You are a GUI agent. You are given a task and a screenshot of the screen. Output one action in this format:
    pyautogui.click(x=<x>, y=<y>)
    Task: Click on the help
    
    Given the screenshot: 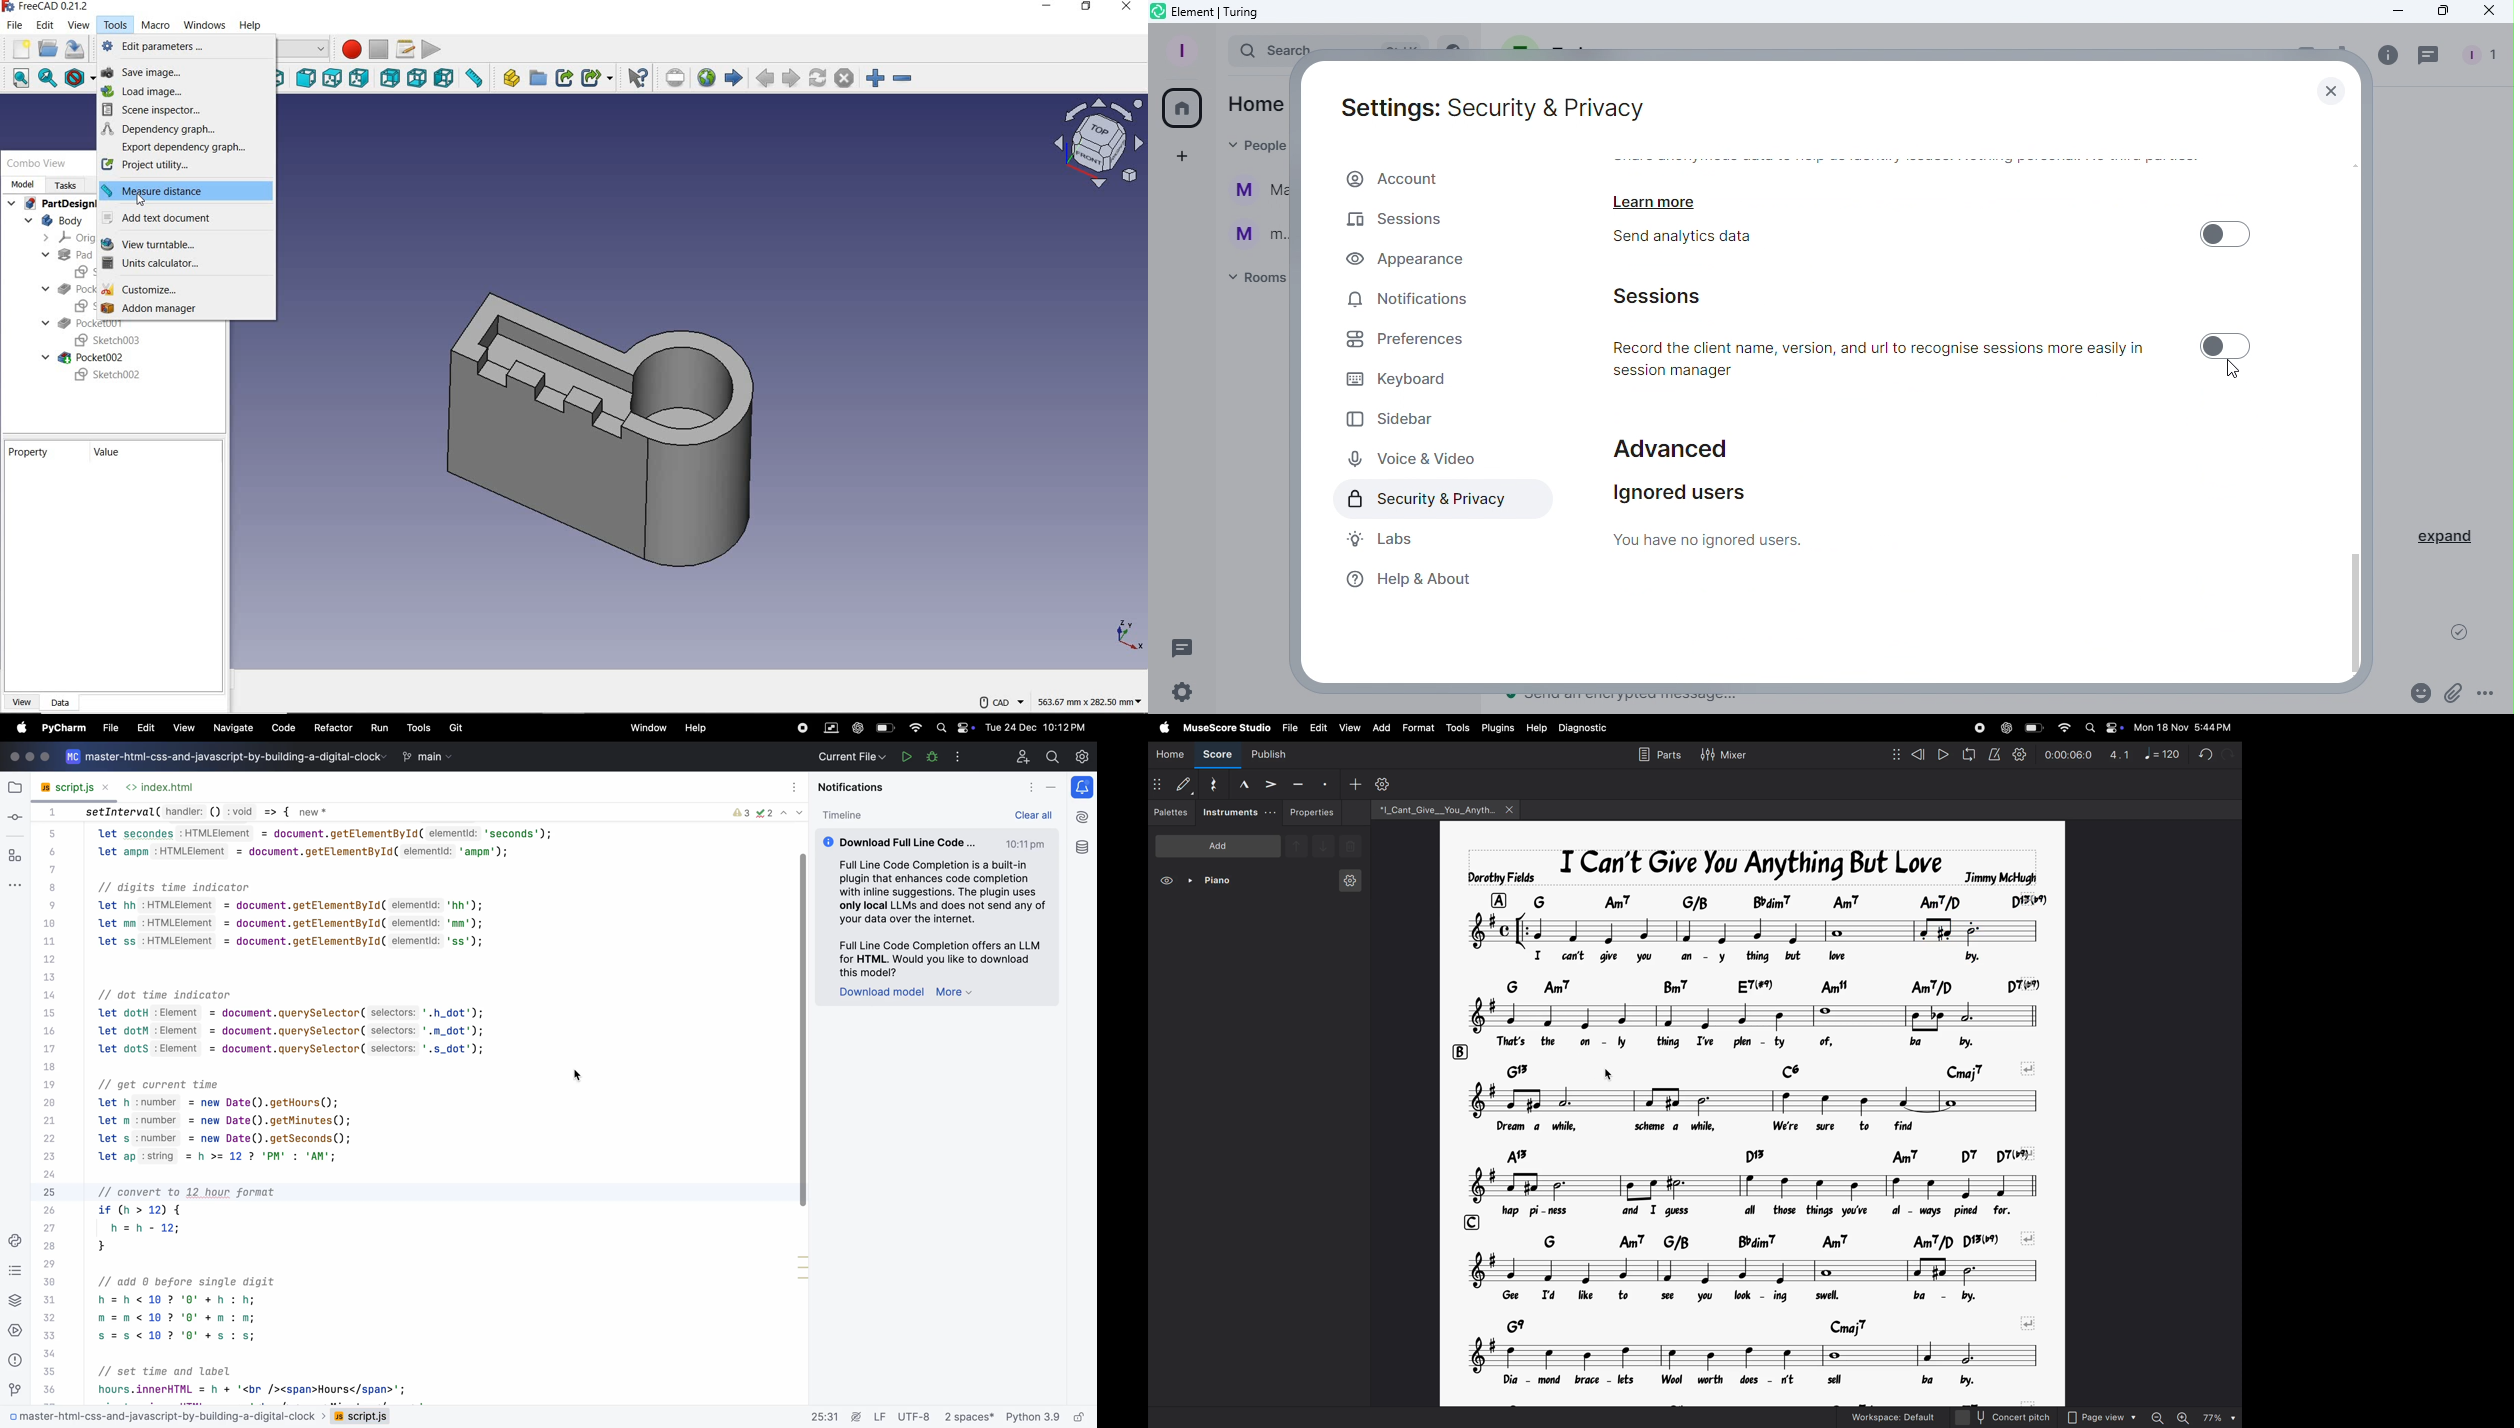 What is the action you would take?
    pyautogui.click(x=1537, y=729)
    